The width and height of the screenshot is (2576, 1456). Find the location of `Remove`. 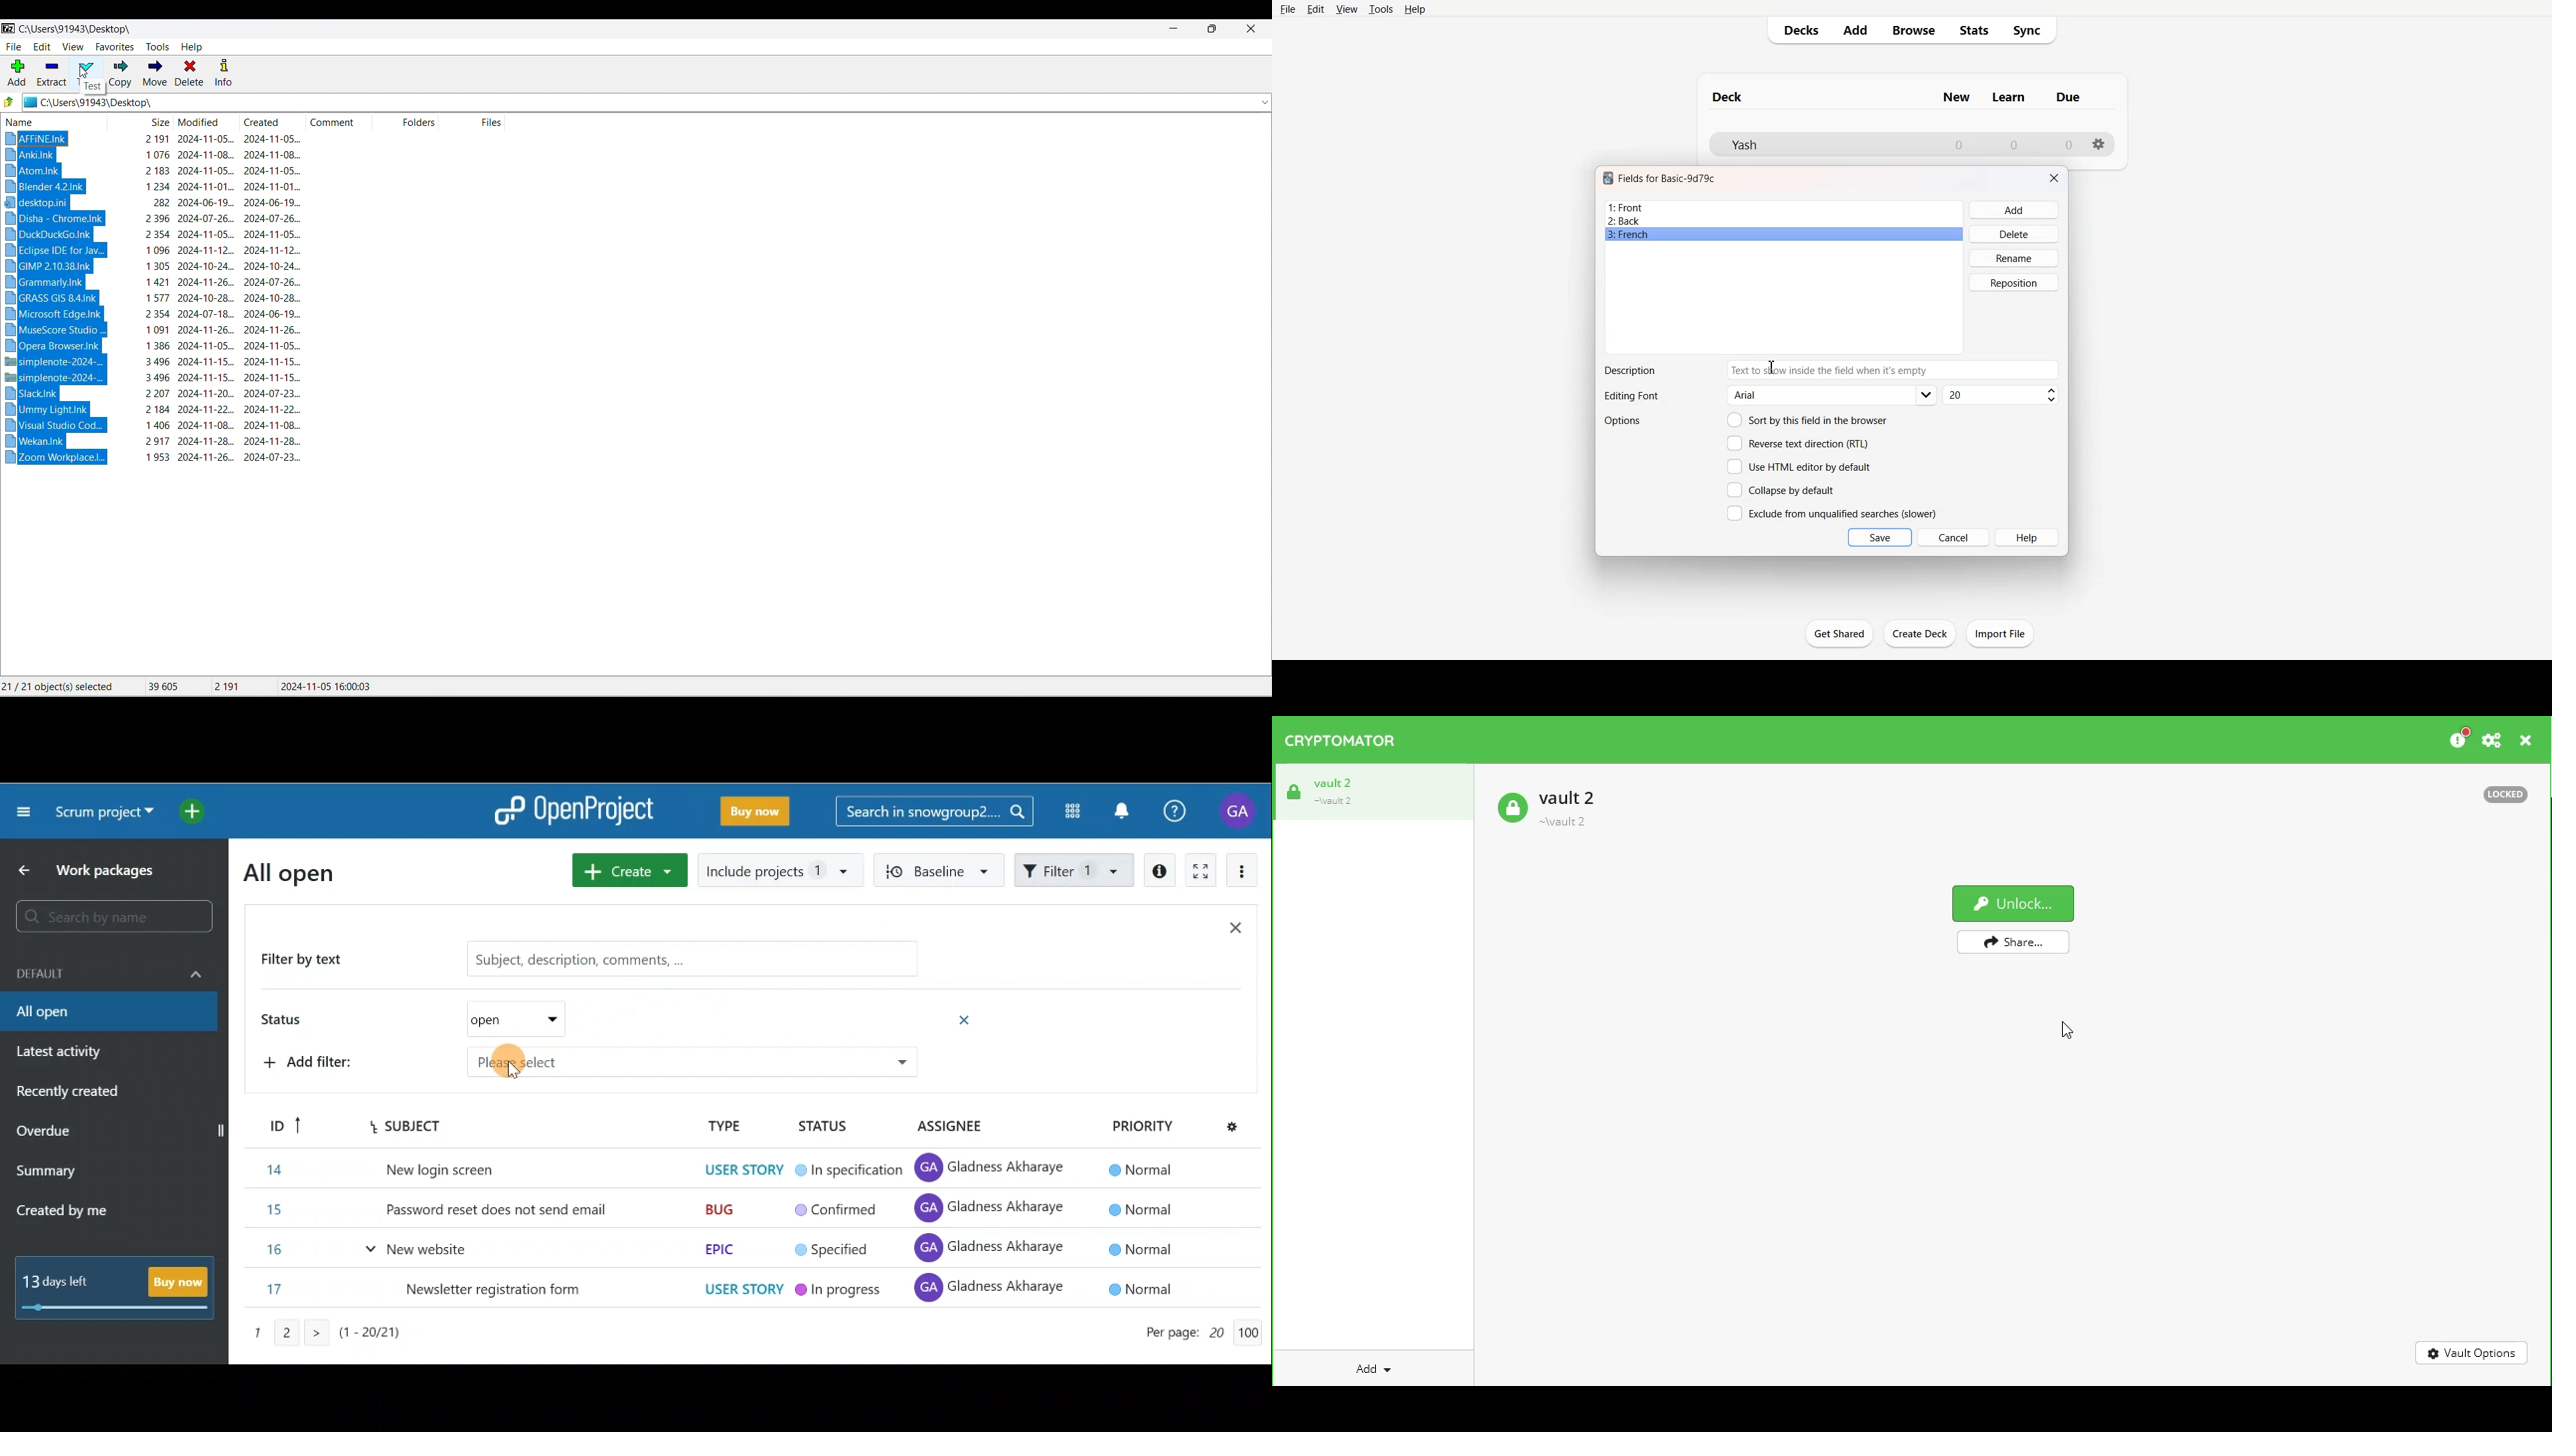

Remove is located at coordinates (967, 1019).